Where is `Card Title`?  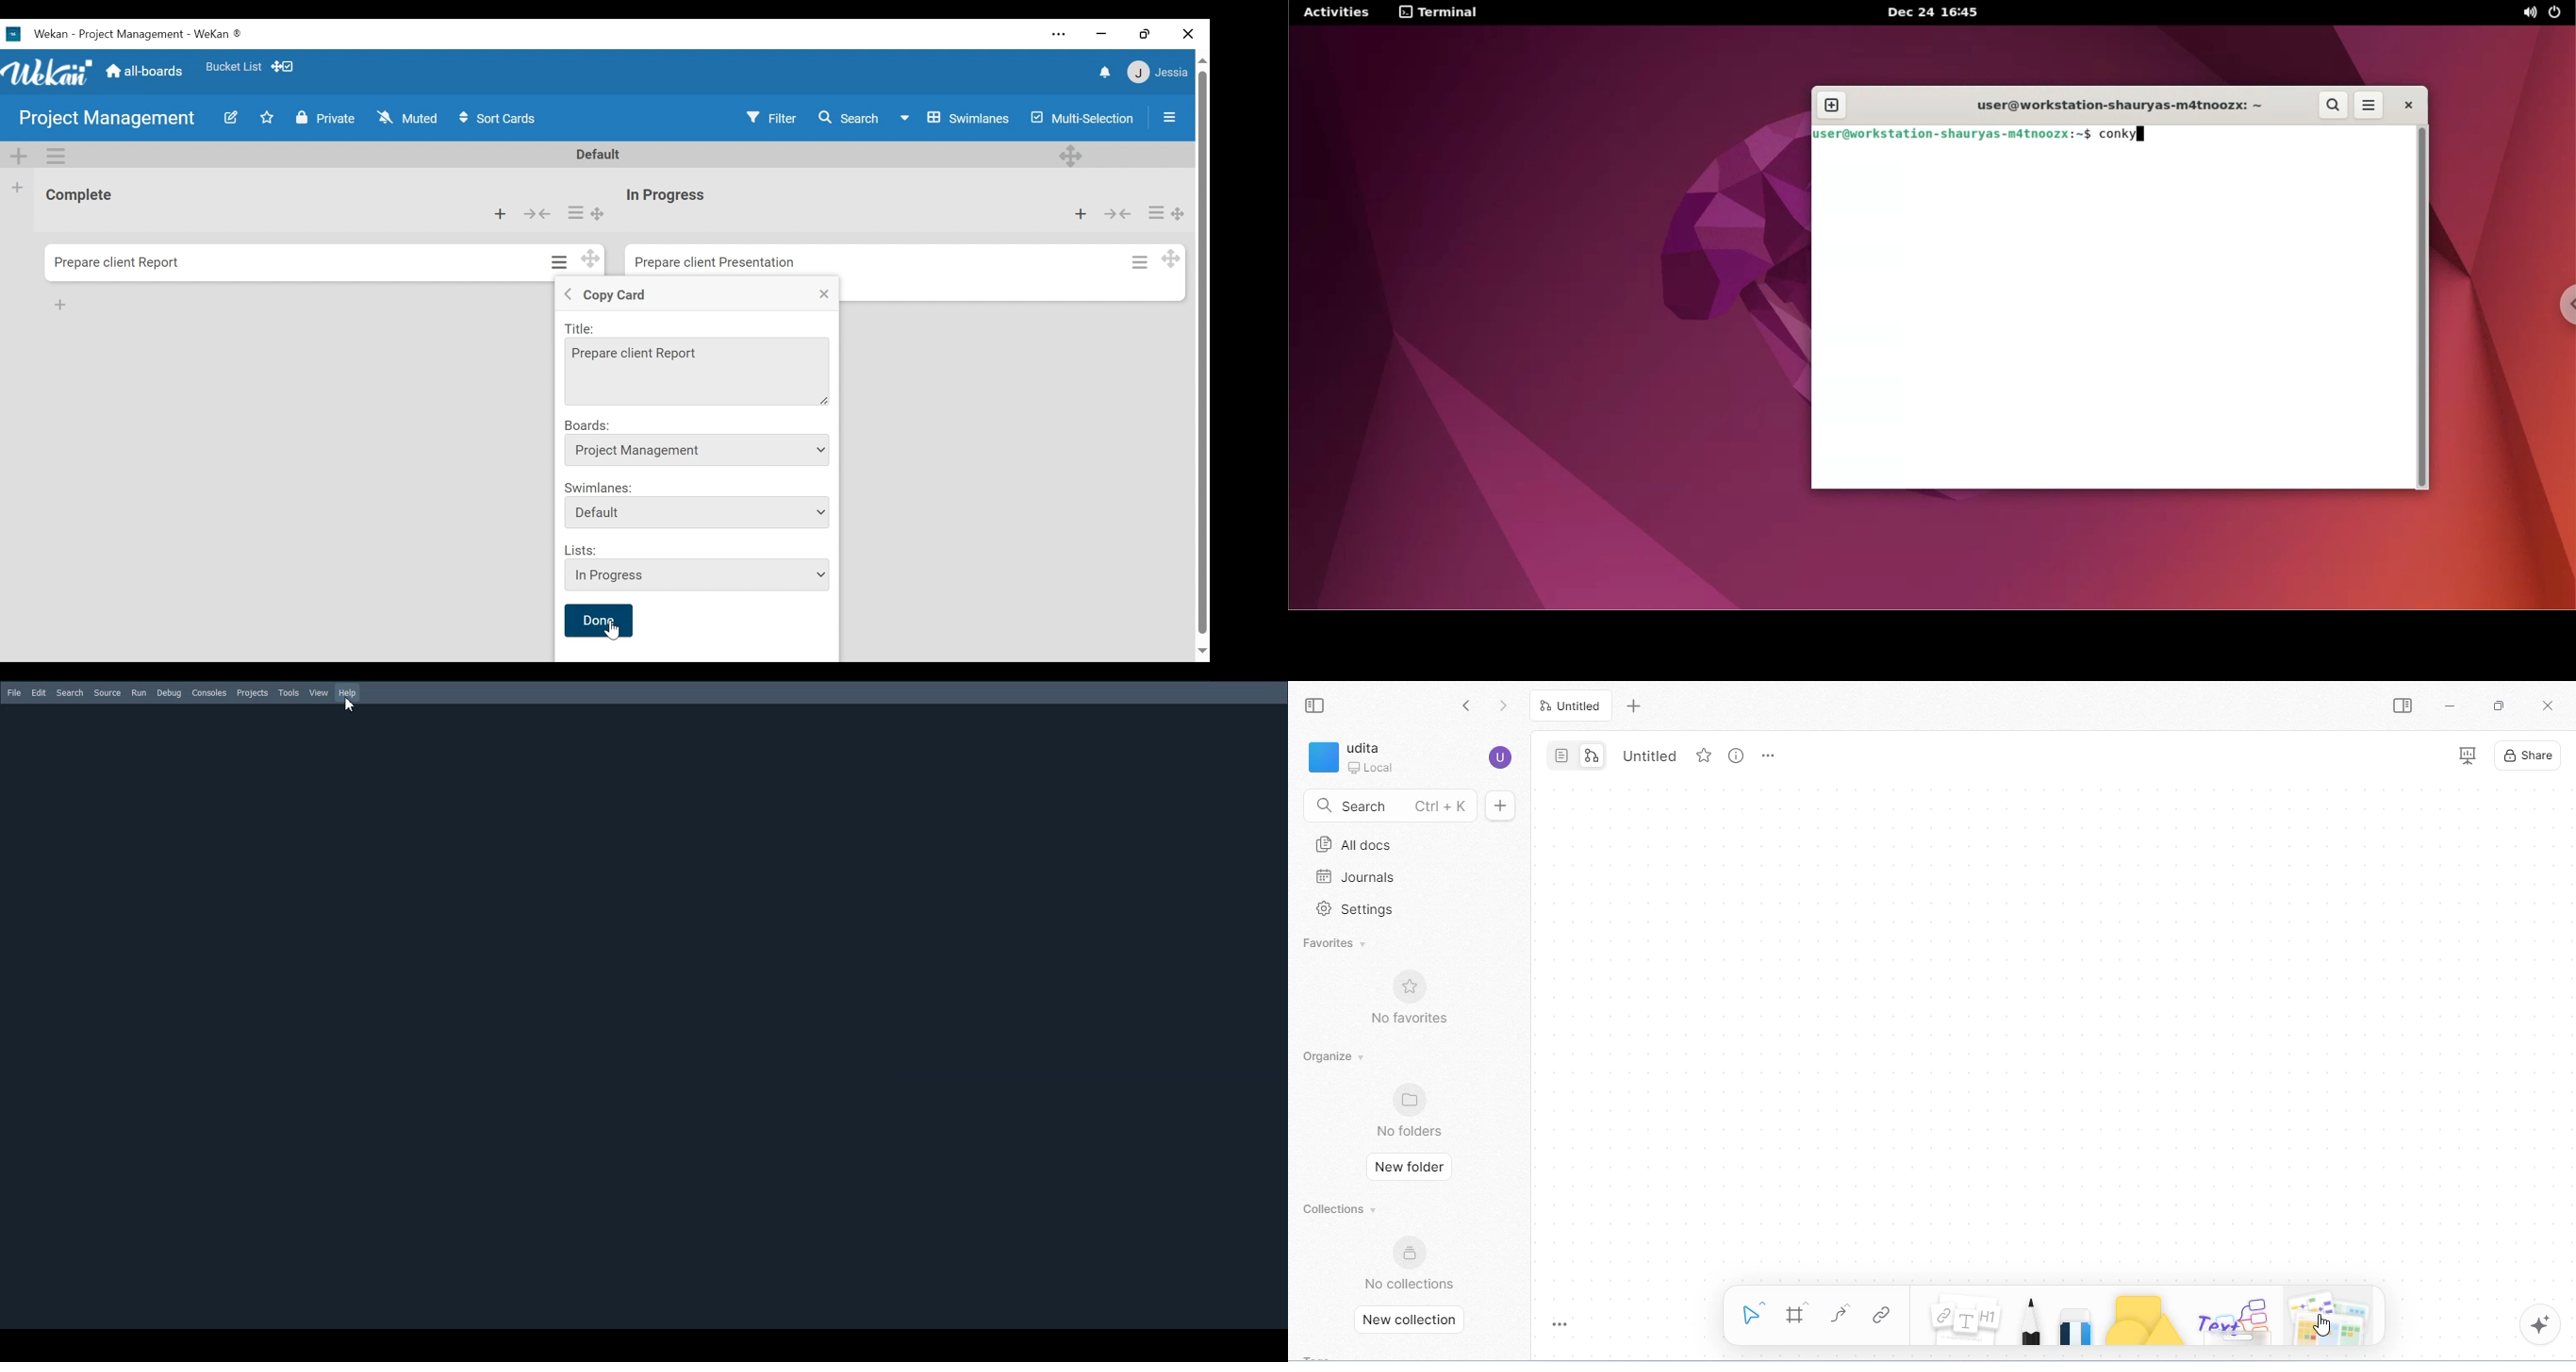
Card Title is located at coordinates (720, 262).